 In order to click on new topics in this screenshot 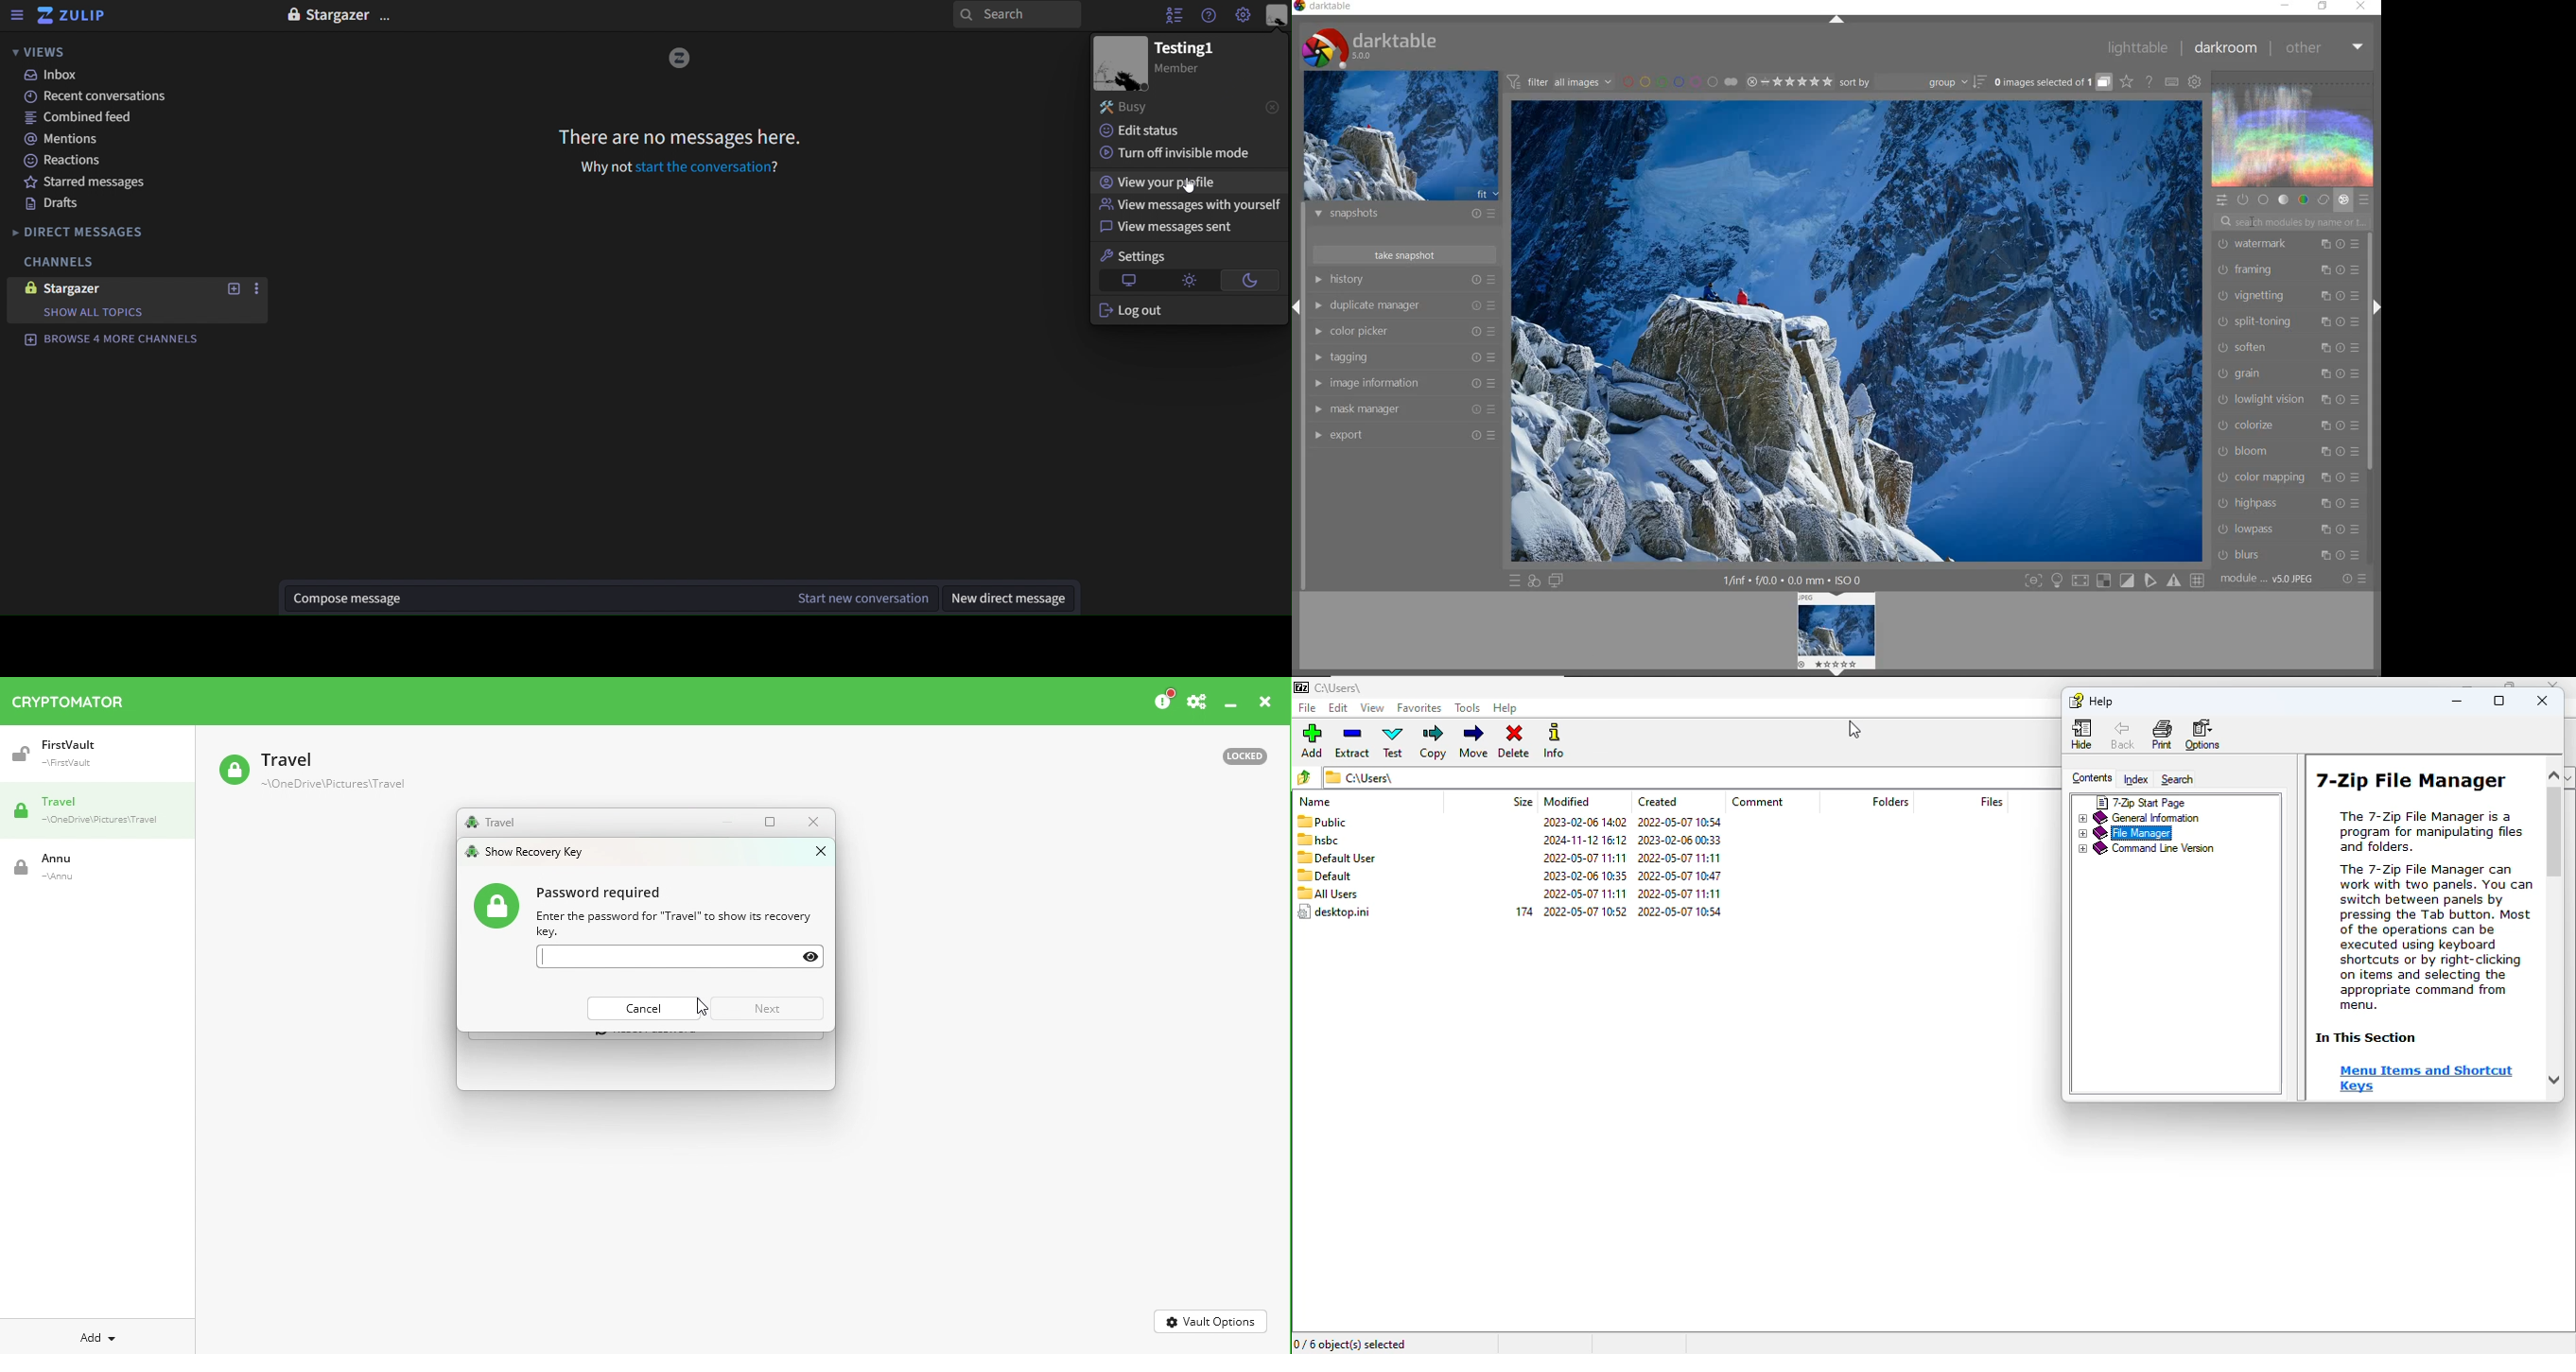, I will do `click(233, 289)`.